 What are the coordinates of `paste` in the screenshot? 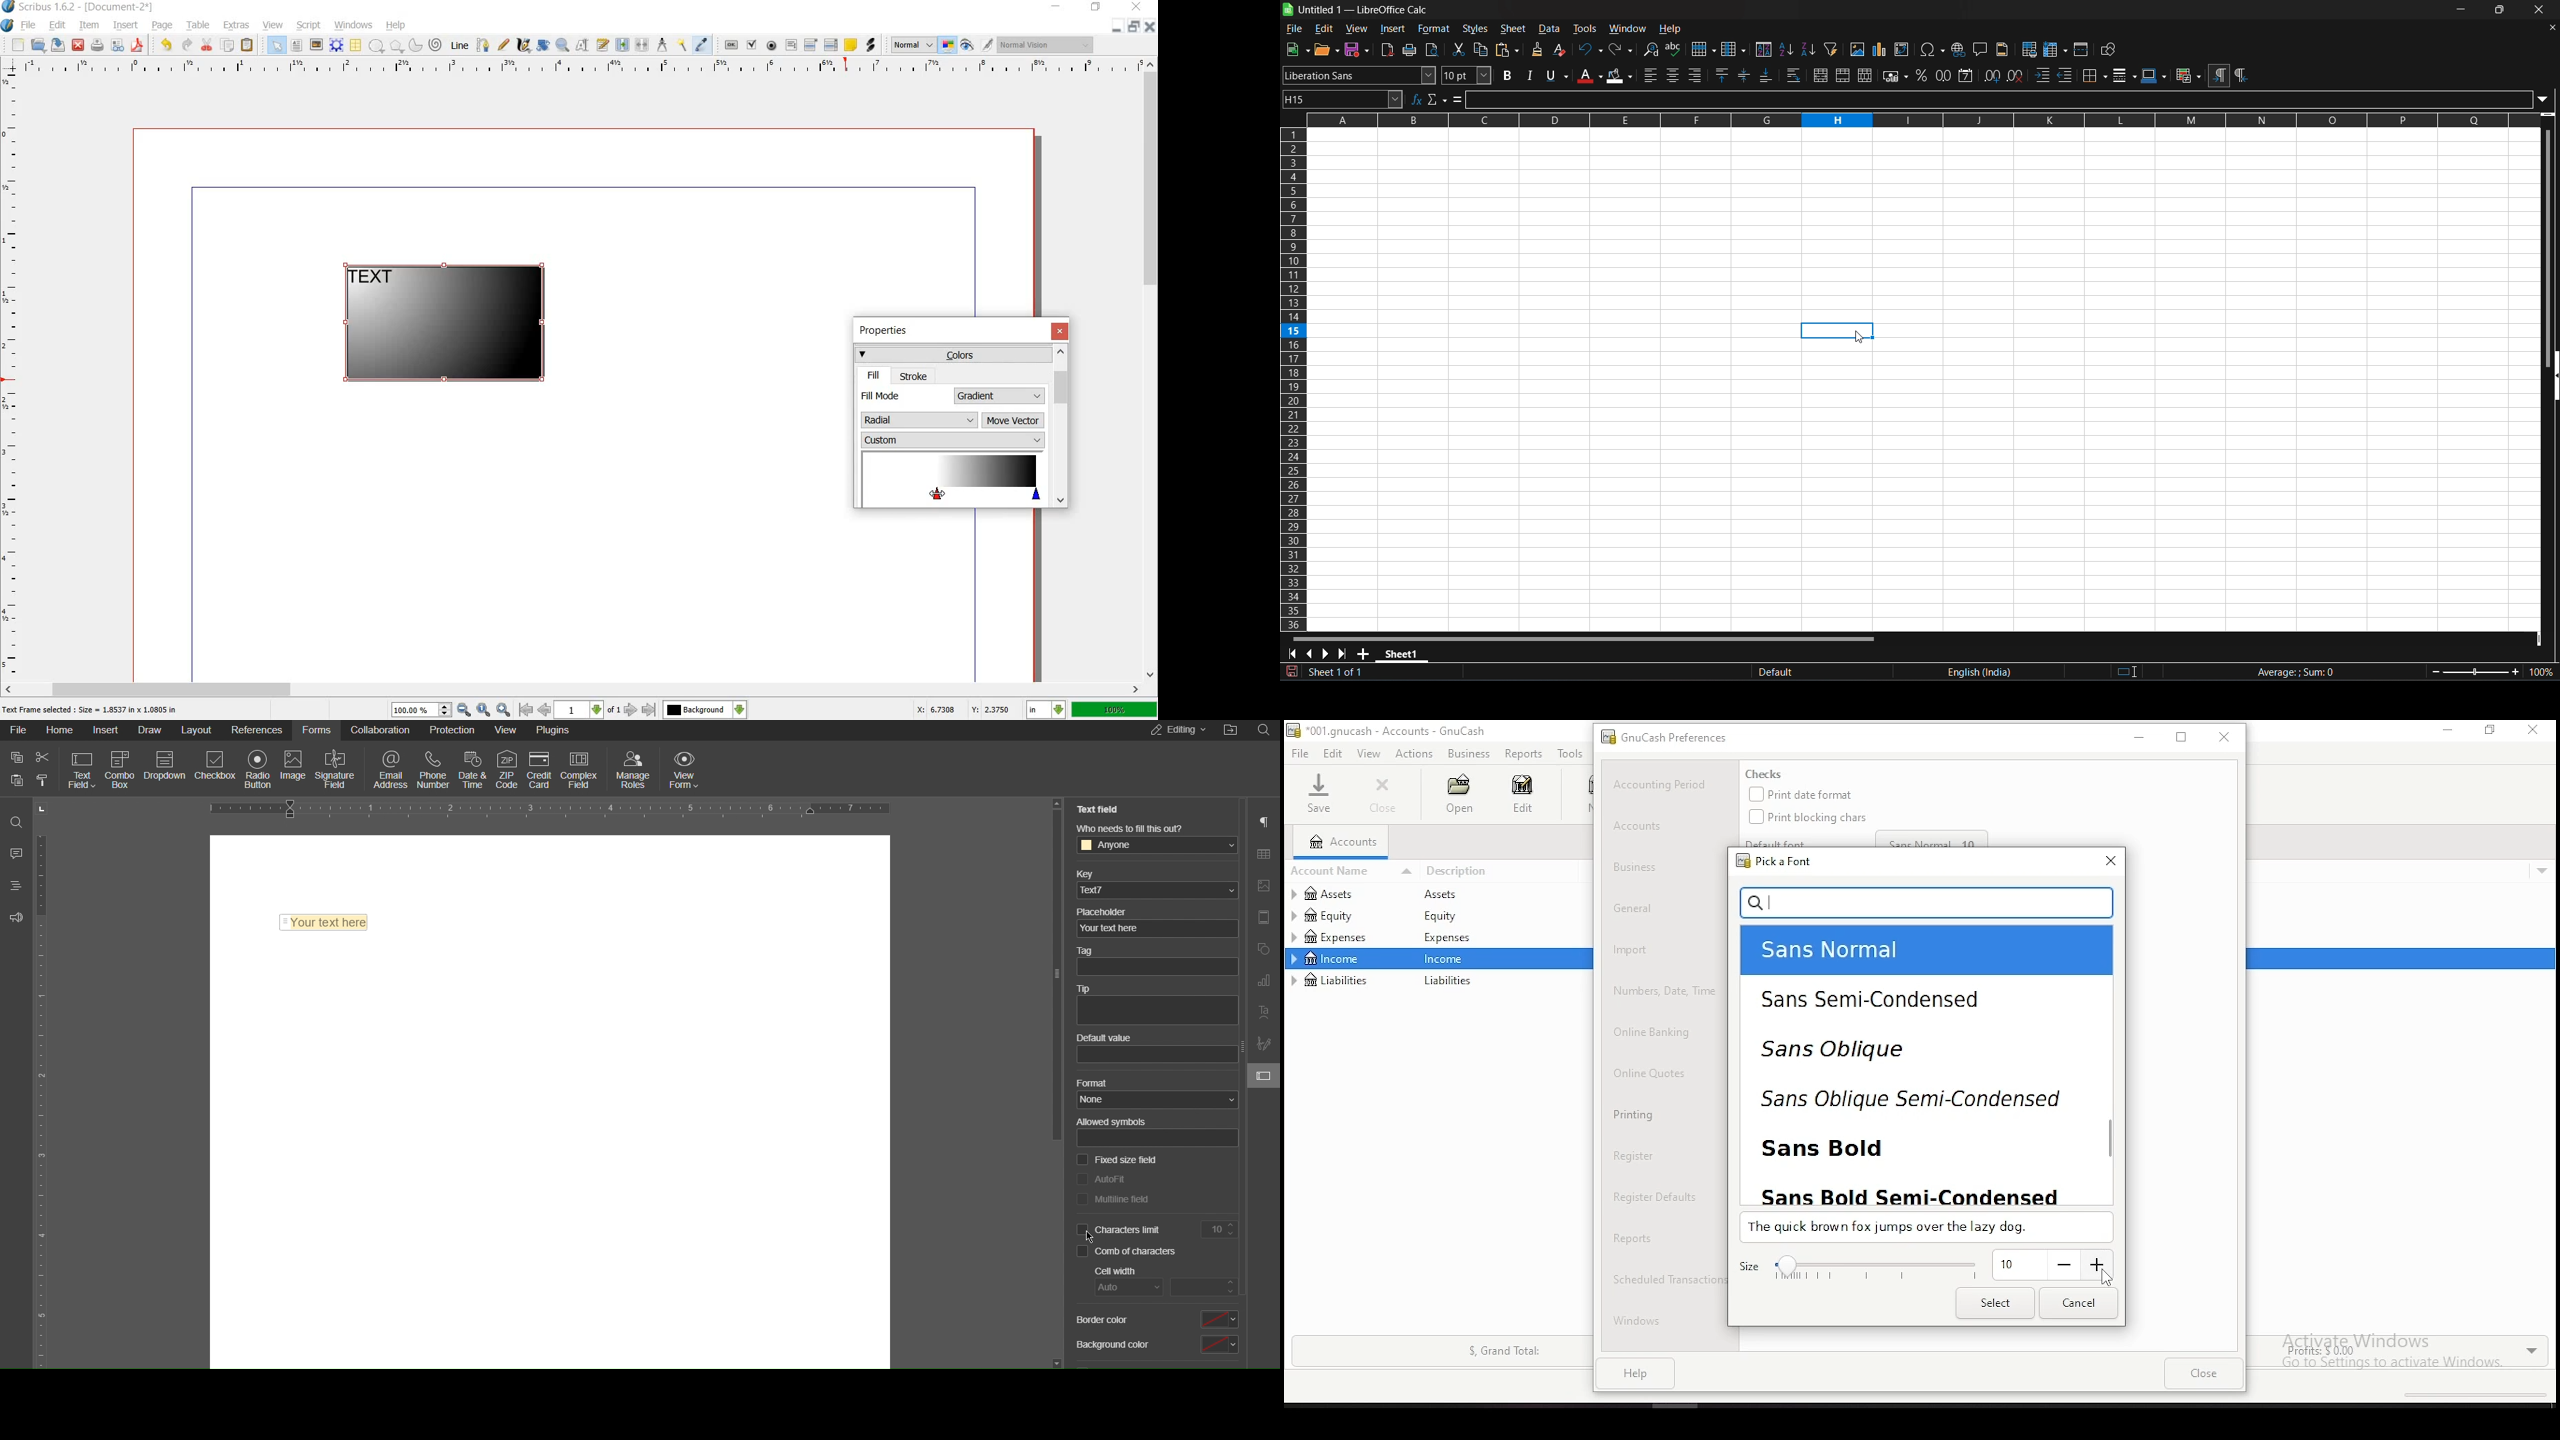 It's located at (17, 780).